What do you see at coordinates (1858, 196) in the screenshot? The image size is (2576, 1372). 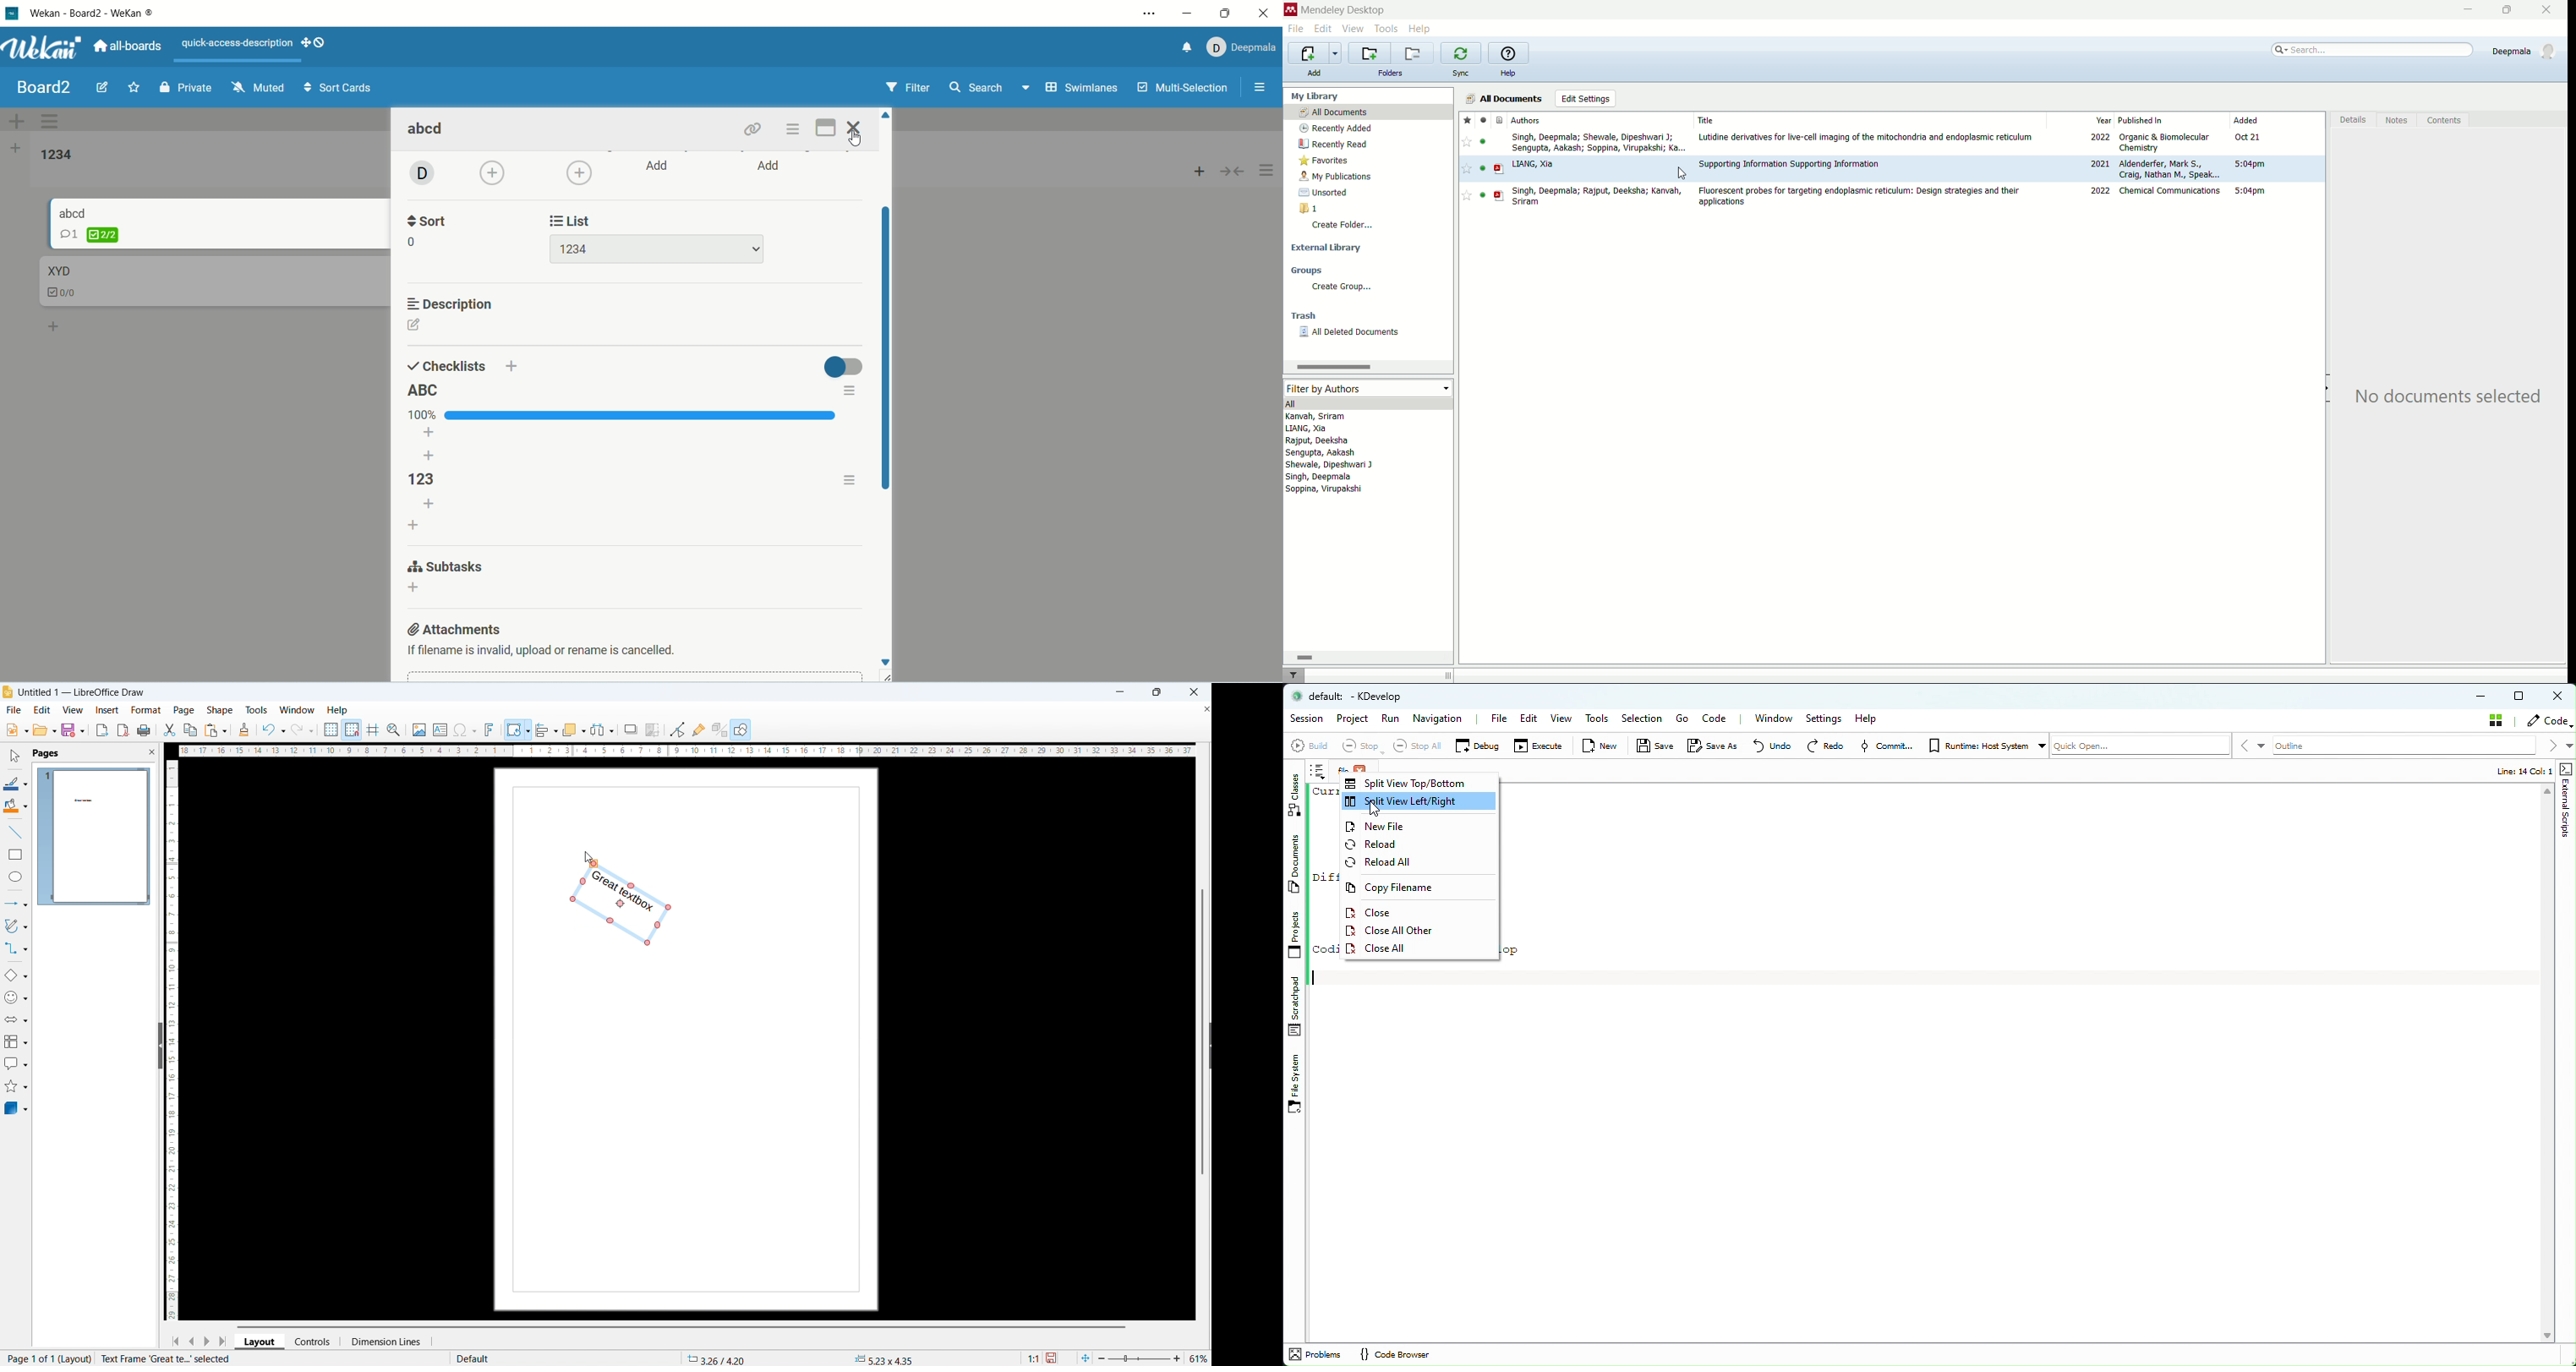 I see `Fluorescent probes for targeting endoplasmic reticulum: Design strategies and their applications` at bounding box center [1858, 196].